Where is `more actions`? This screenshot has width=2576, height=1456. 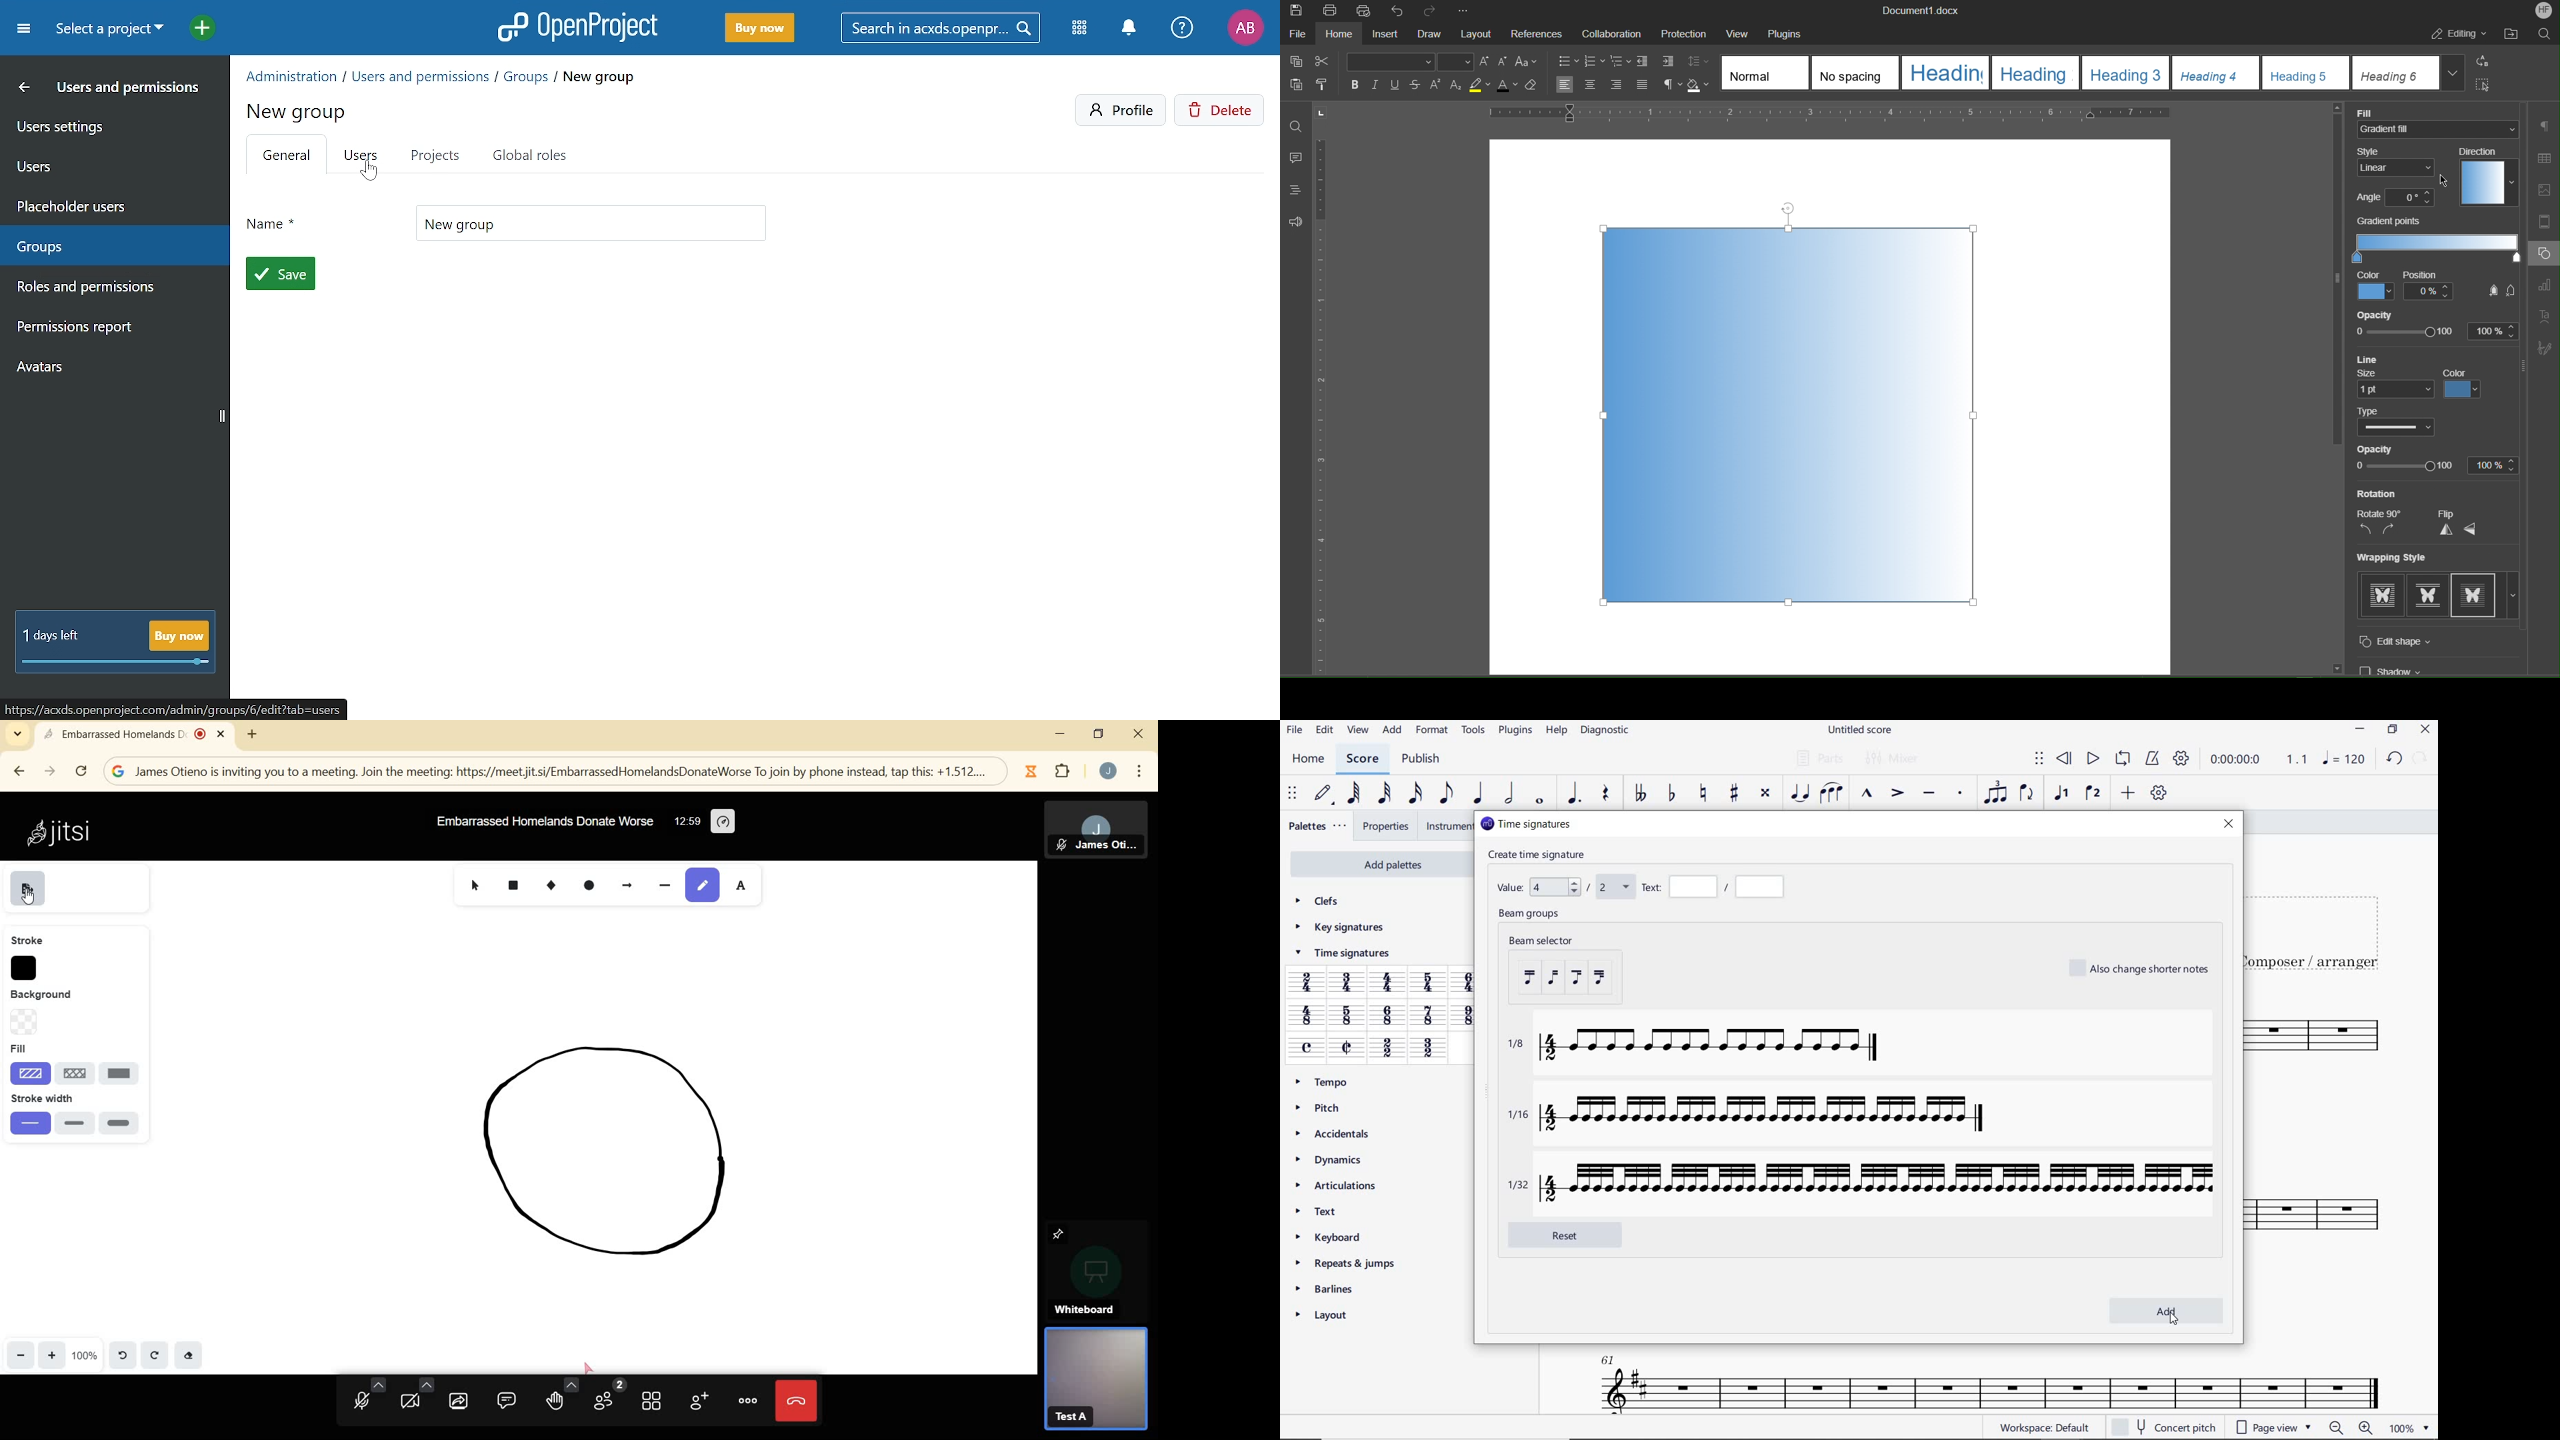 more actions is located at coordinates (748, 1399).